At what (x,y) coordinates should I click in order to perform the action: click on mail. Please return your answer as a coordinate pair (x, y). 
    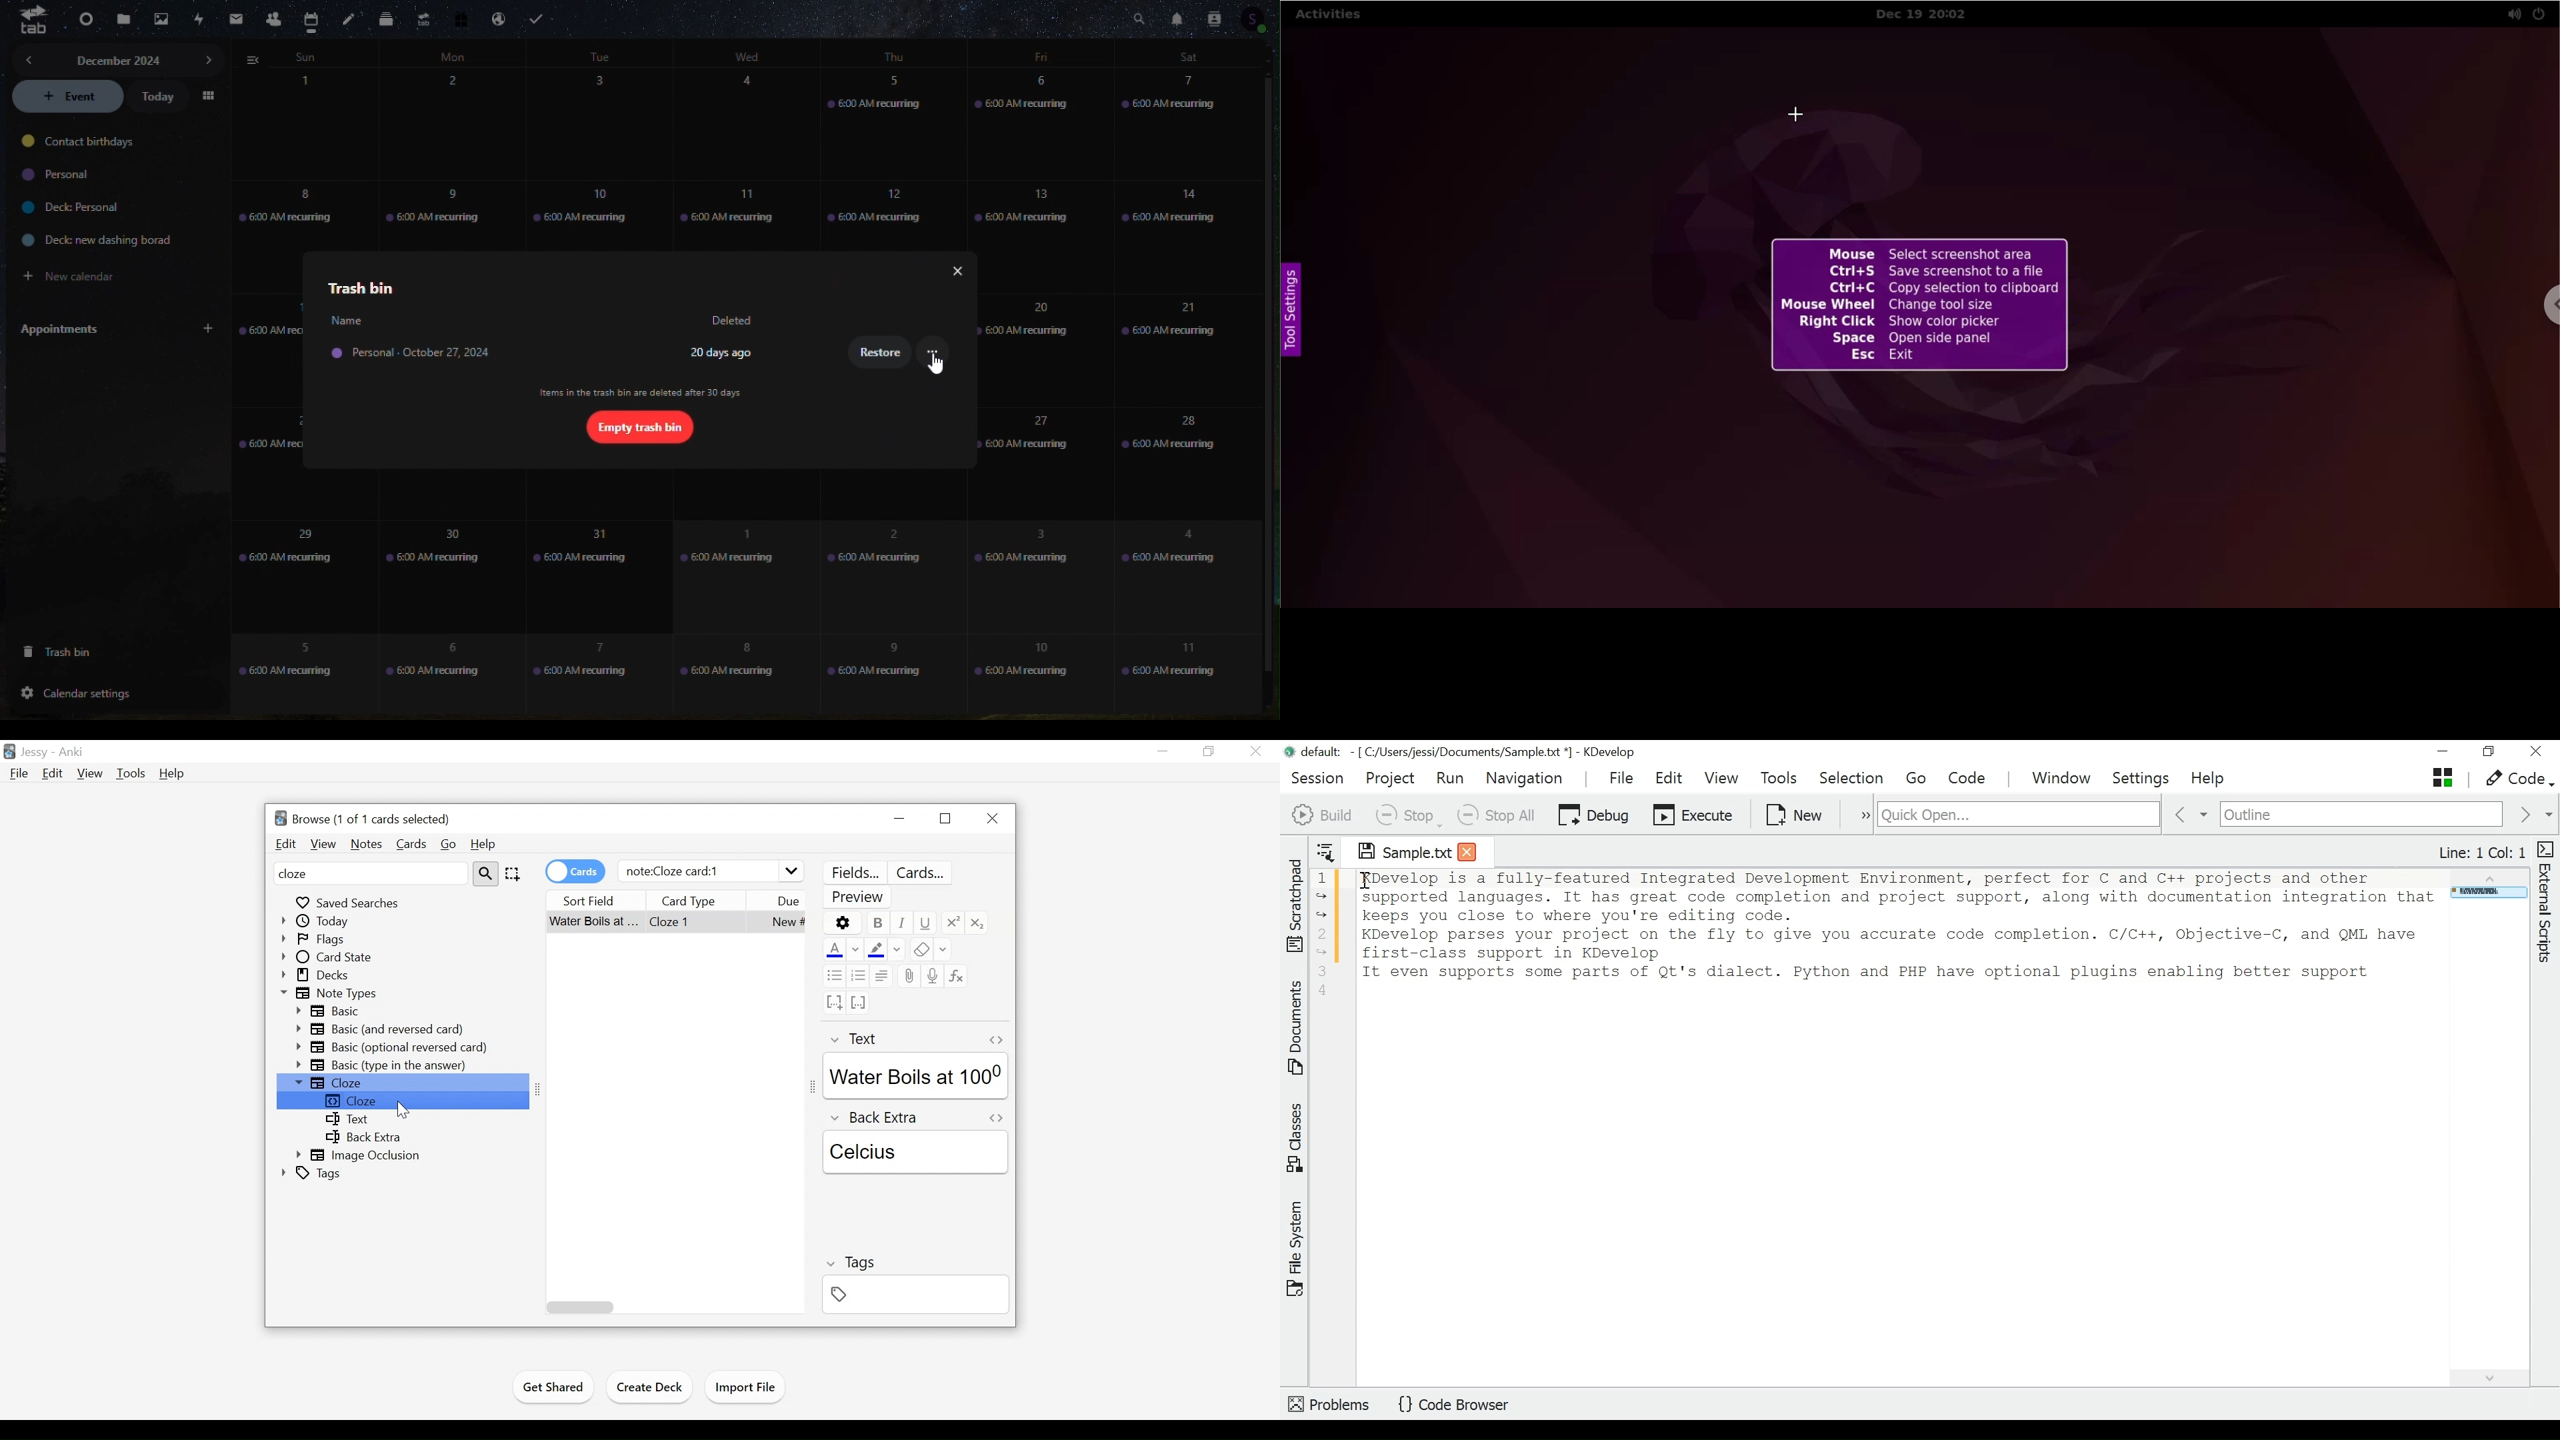
    Looking at the image, I should click on (234, 20).